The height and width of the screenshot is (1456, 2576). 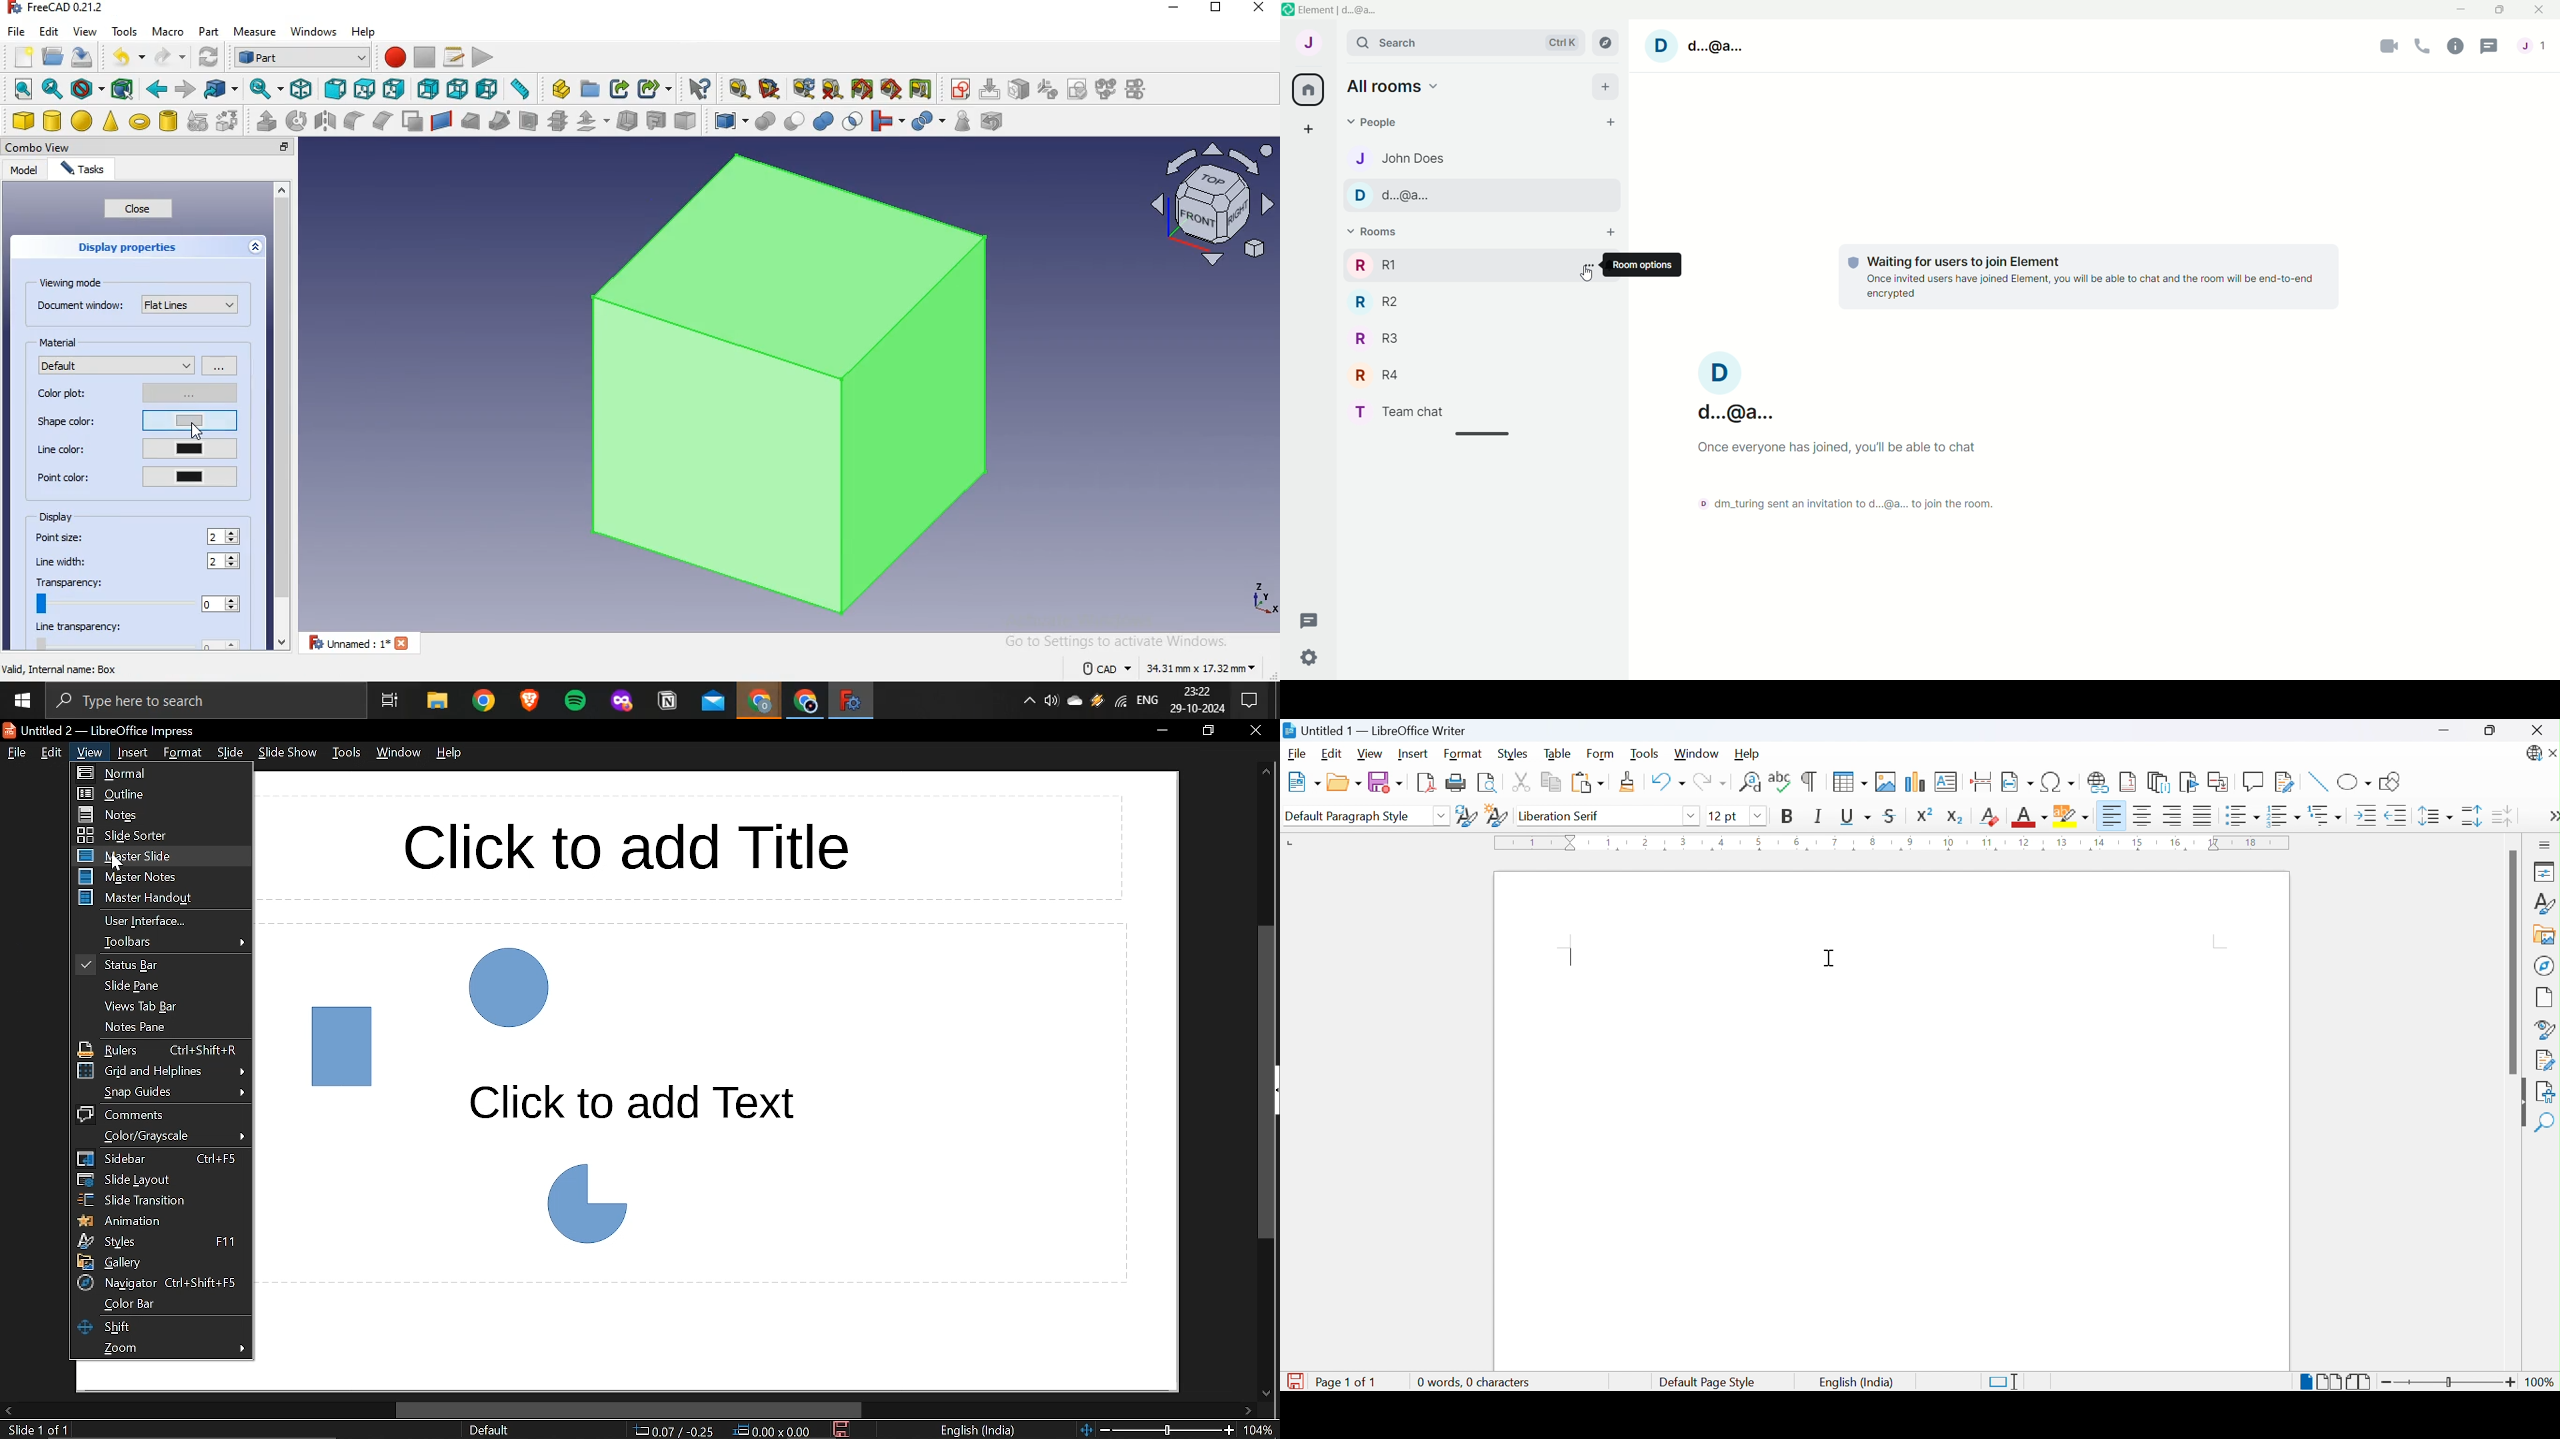 I want to click on Insert cross-reference, so click(x=2218, y=783).